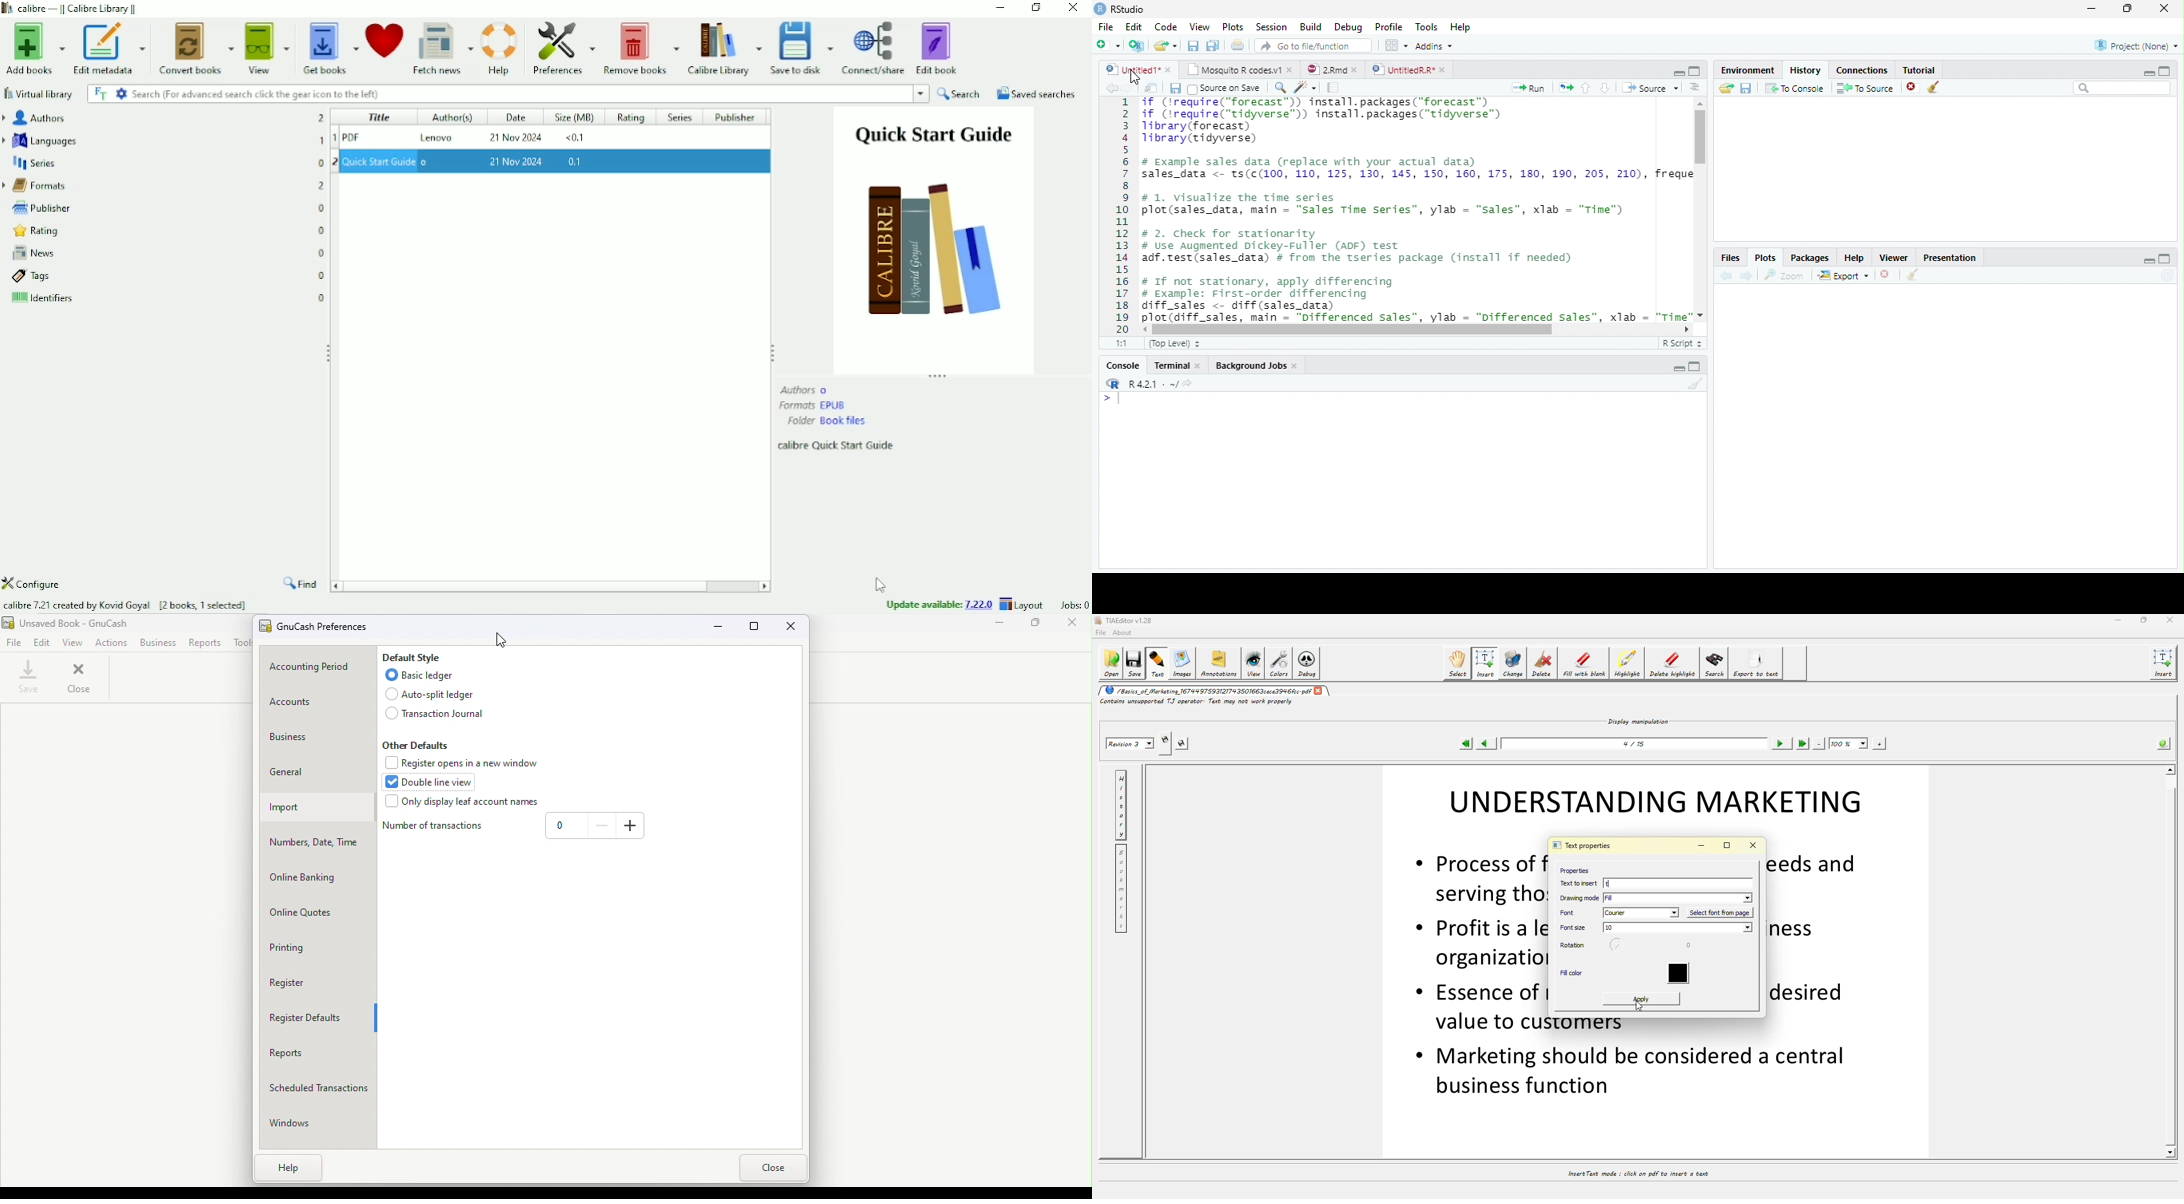 This screenshot has height=1204, width=2184. I want to click on Save, so click(1174, 88).